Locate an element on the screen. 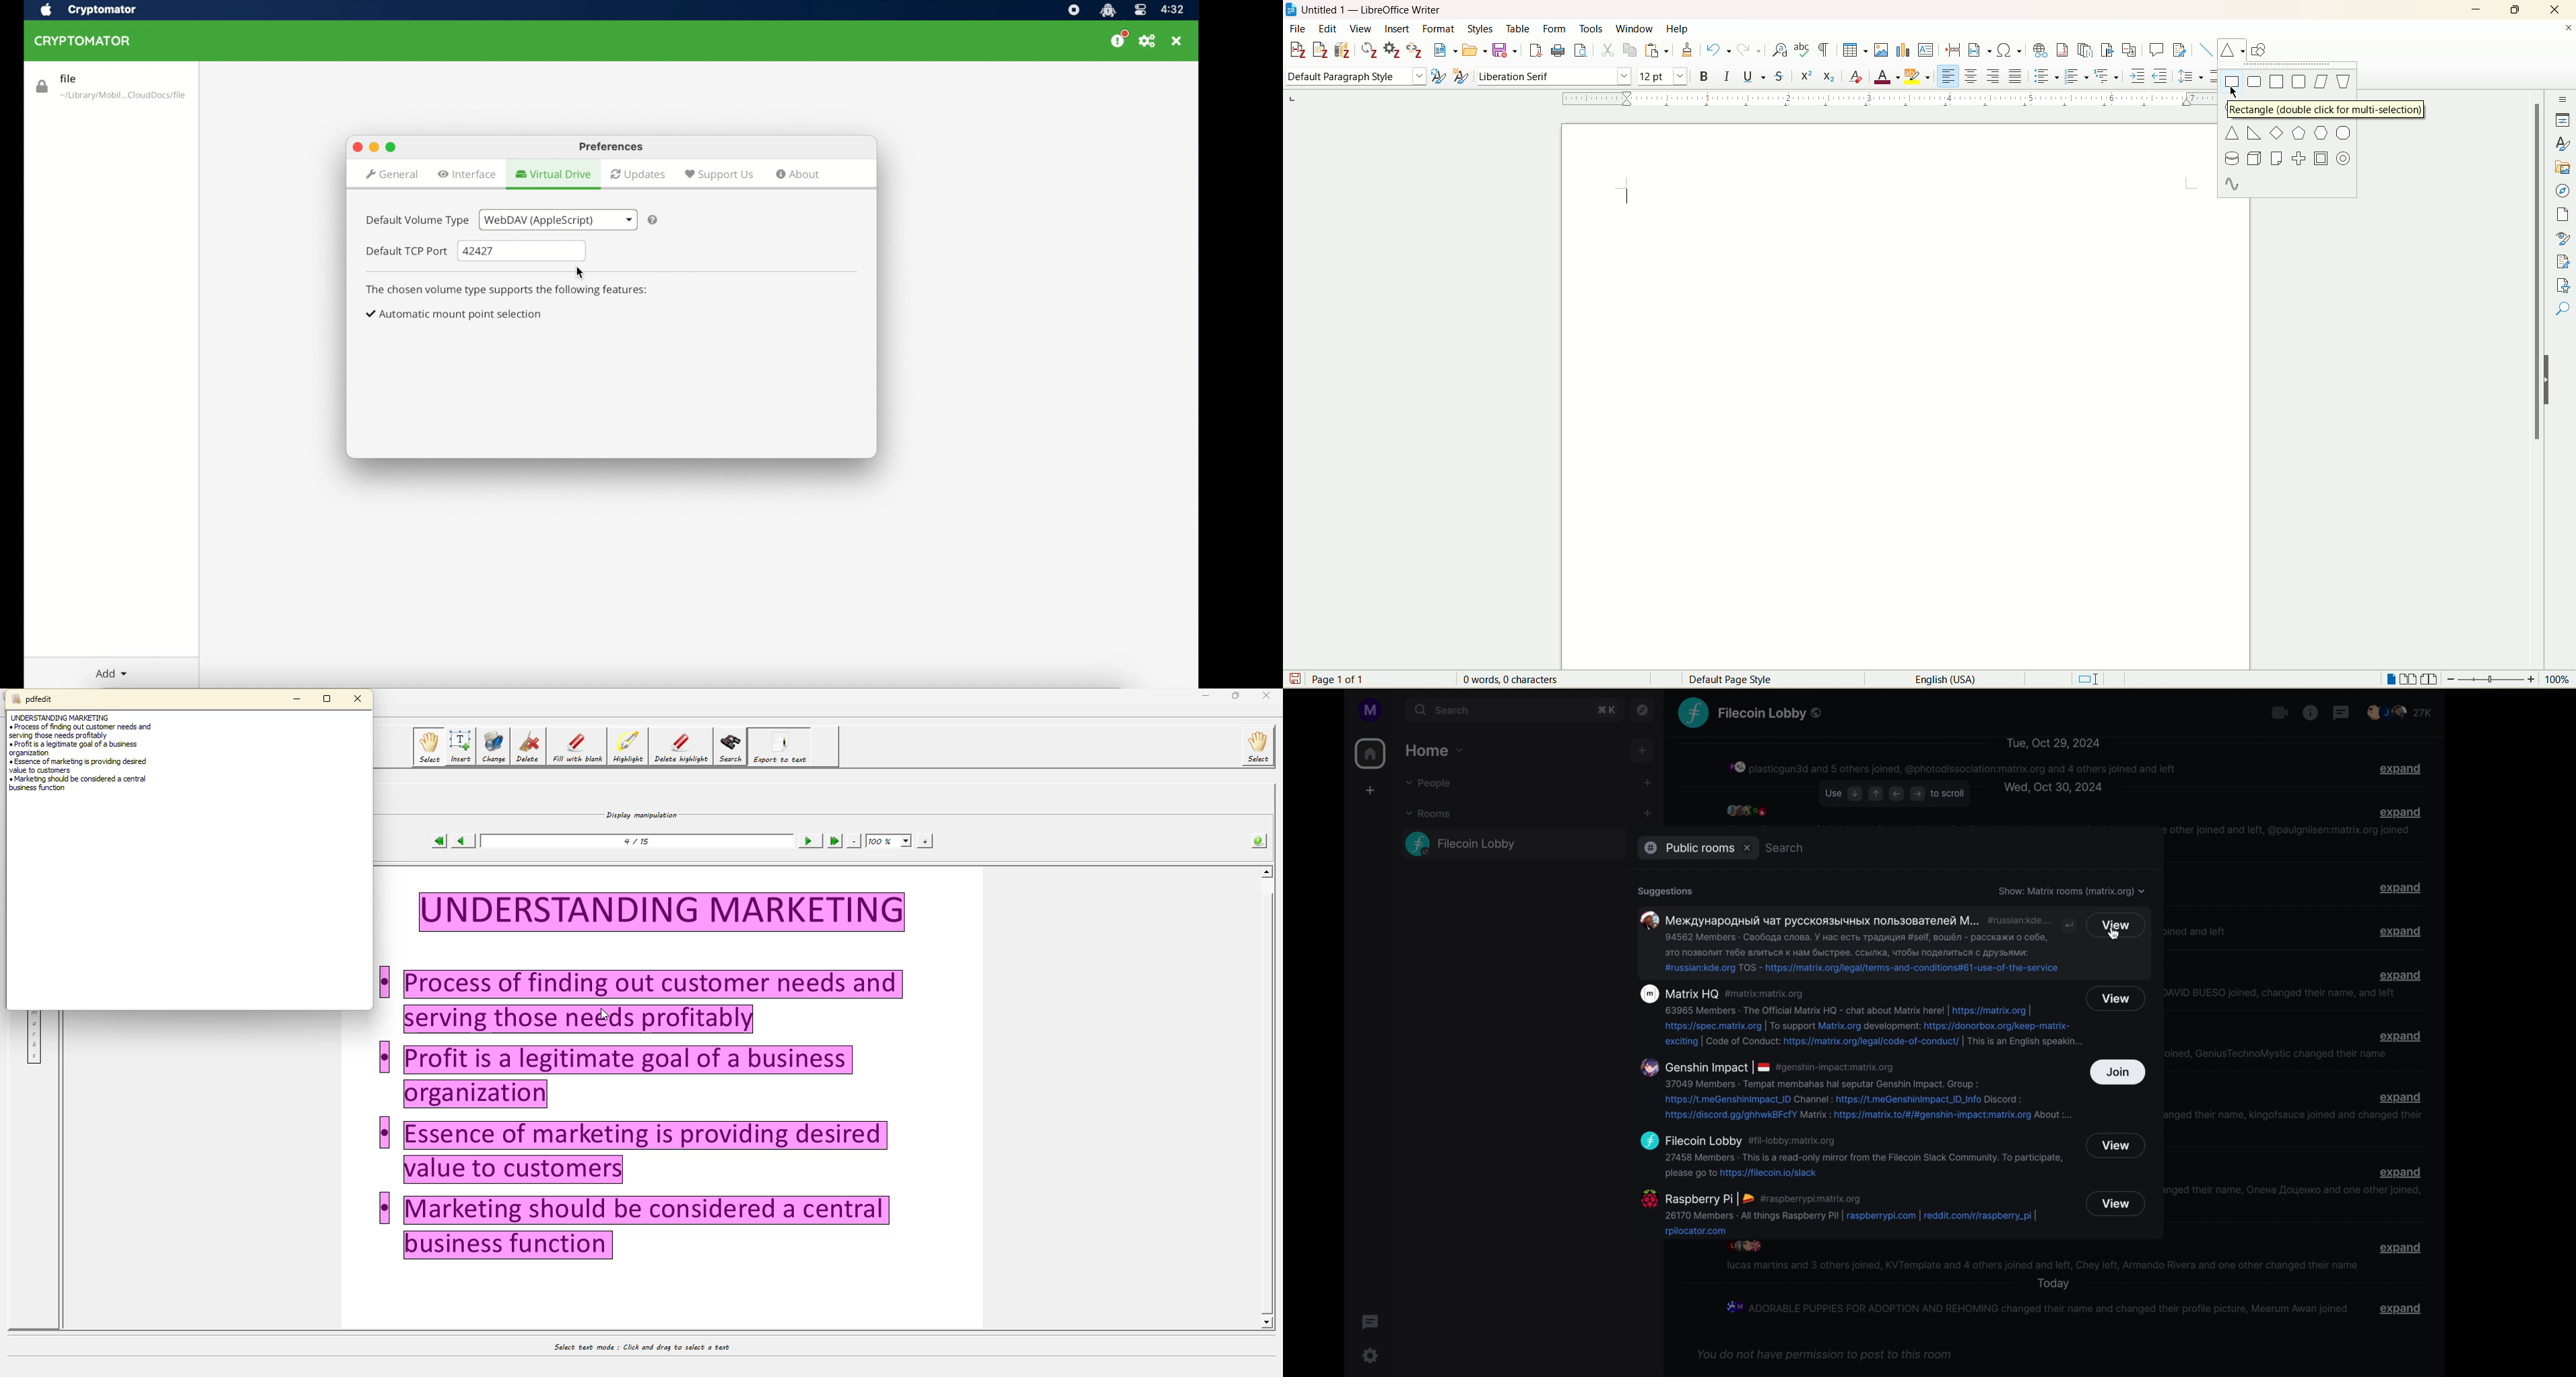  set line spacing is located at coordinates (2191, 75).